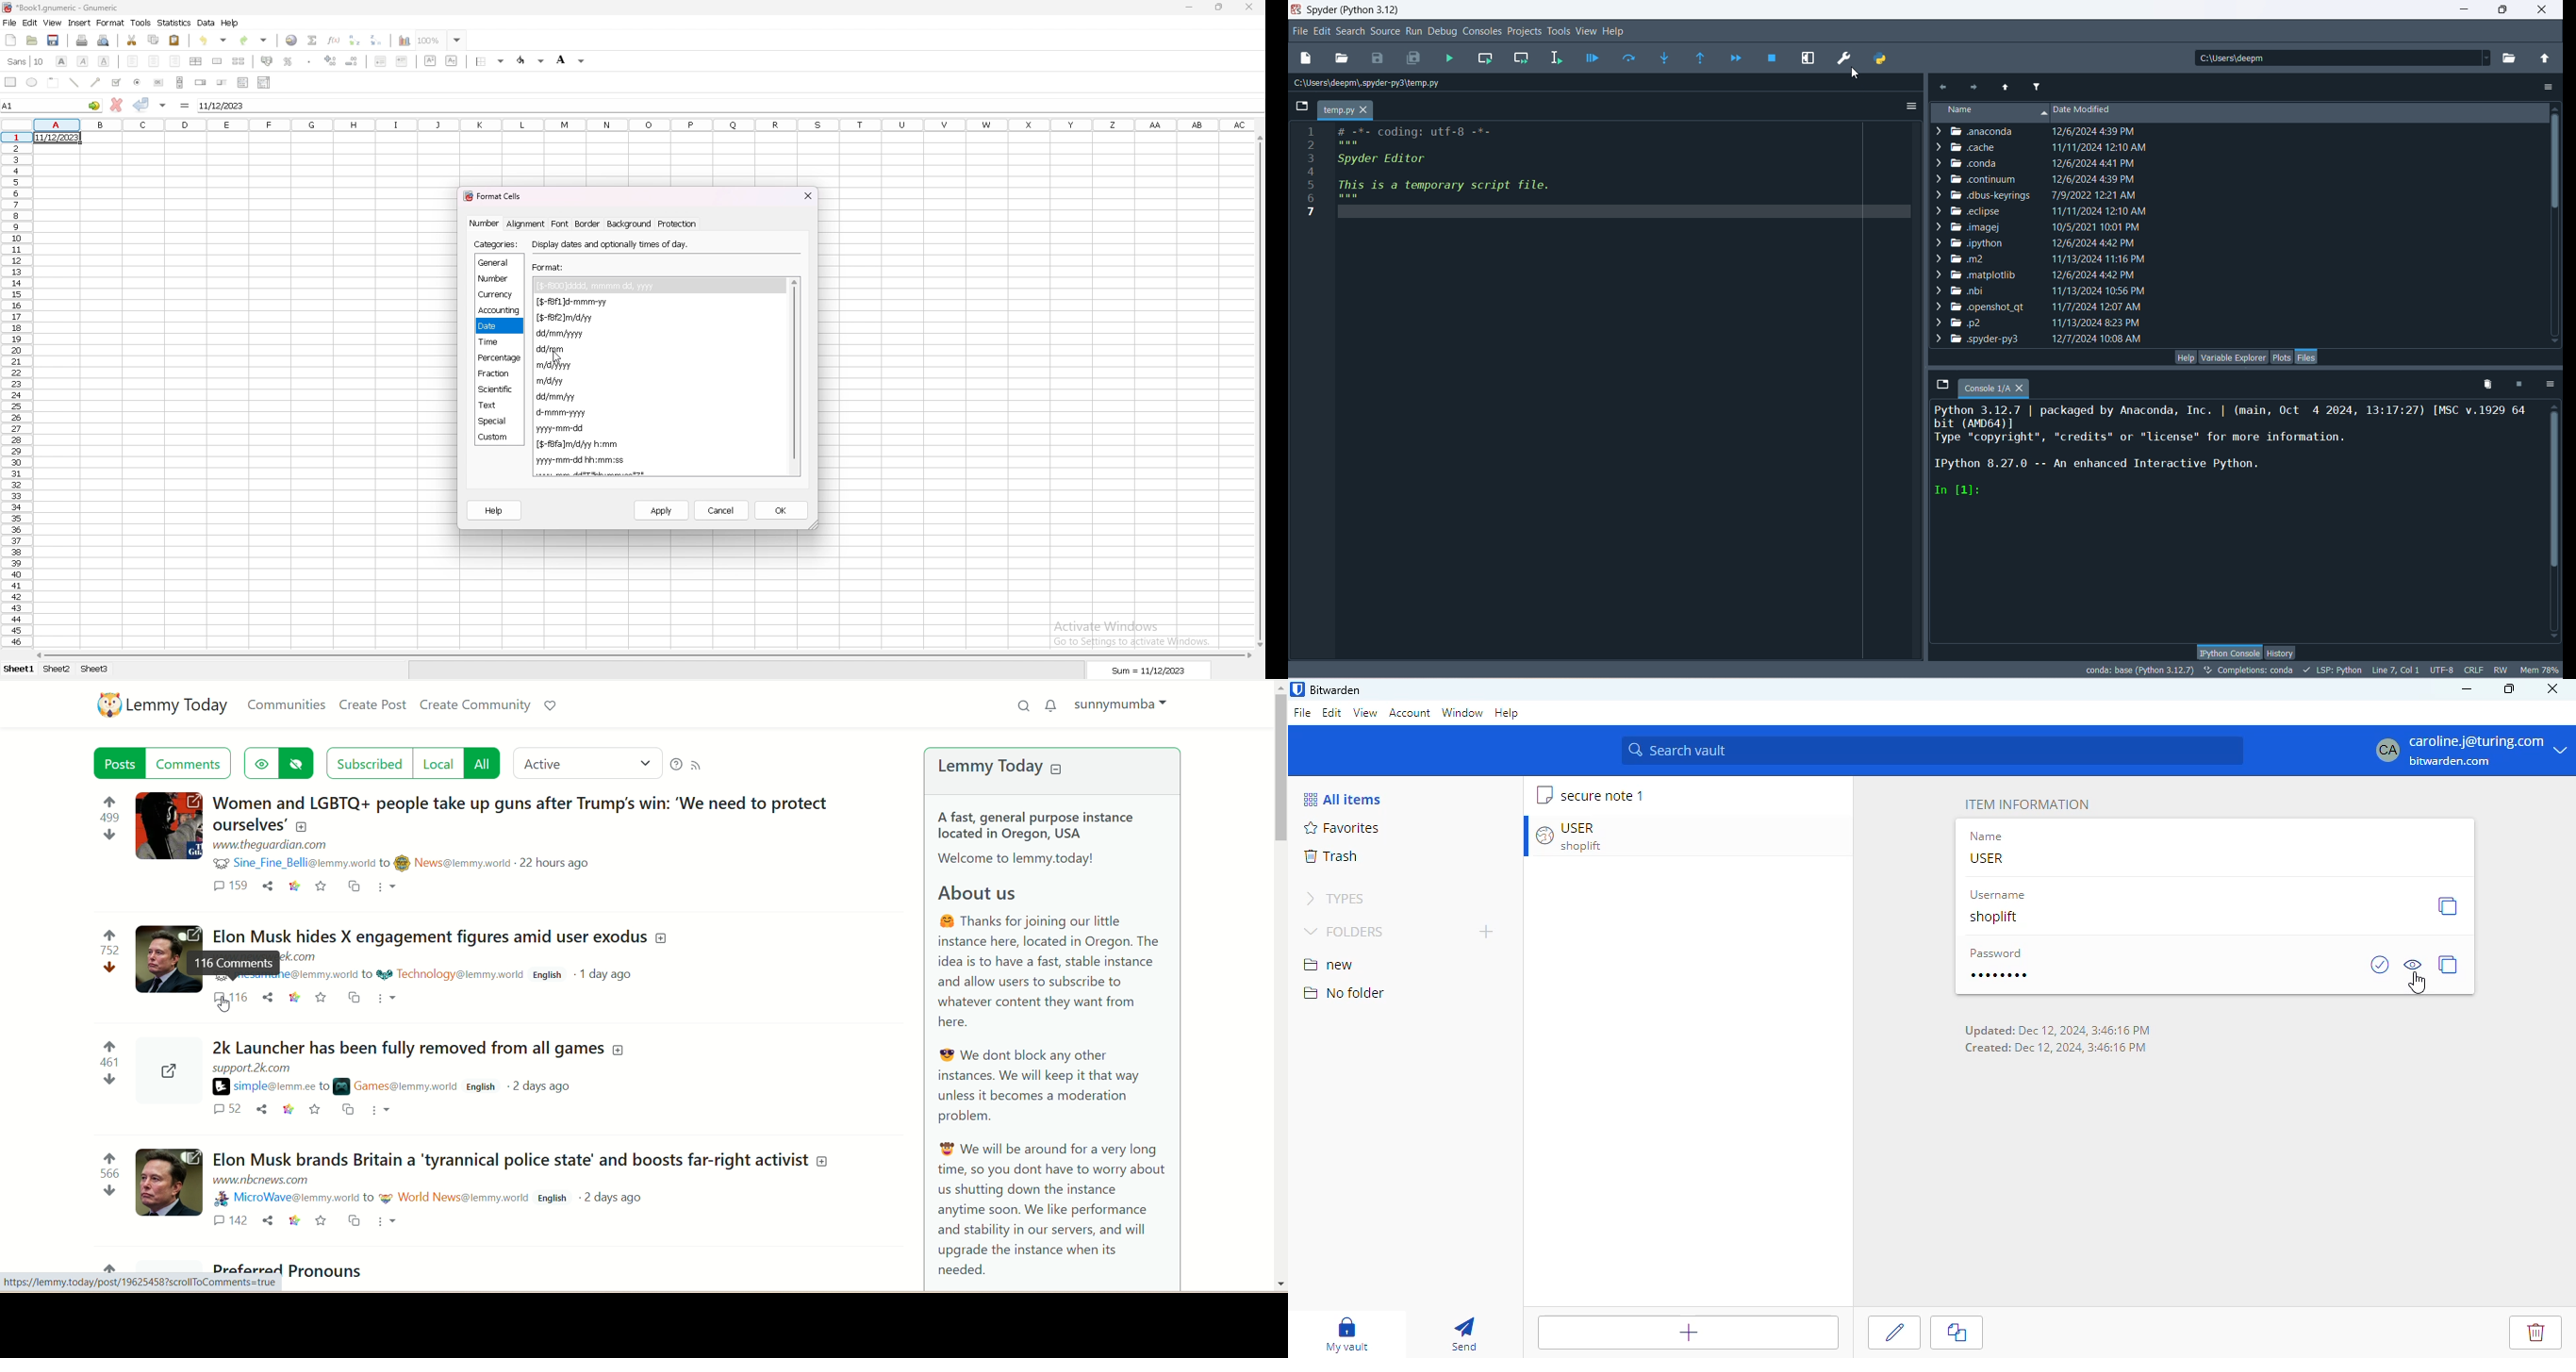  I want to click on preferences, so click(1846, 59).